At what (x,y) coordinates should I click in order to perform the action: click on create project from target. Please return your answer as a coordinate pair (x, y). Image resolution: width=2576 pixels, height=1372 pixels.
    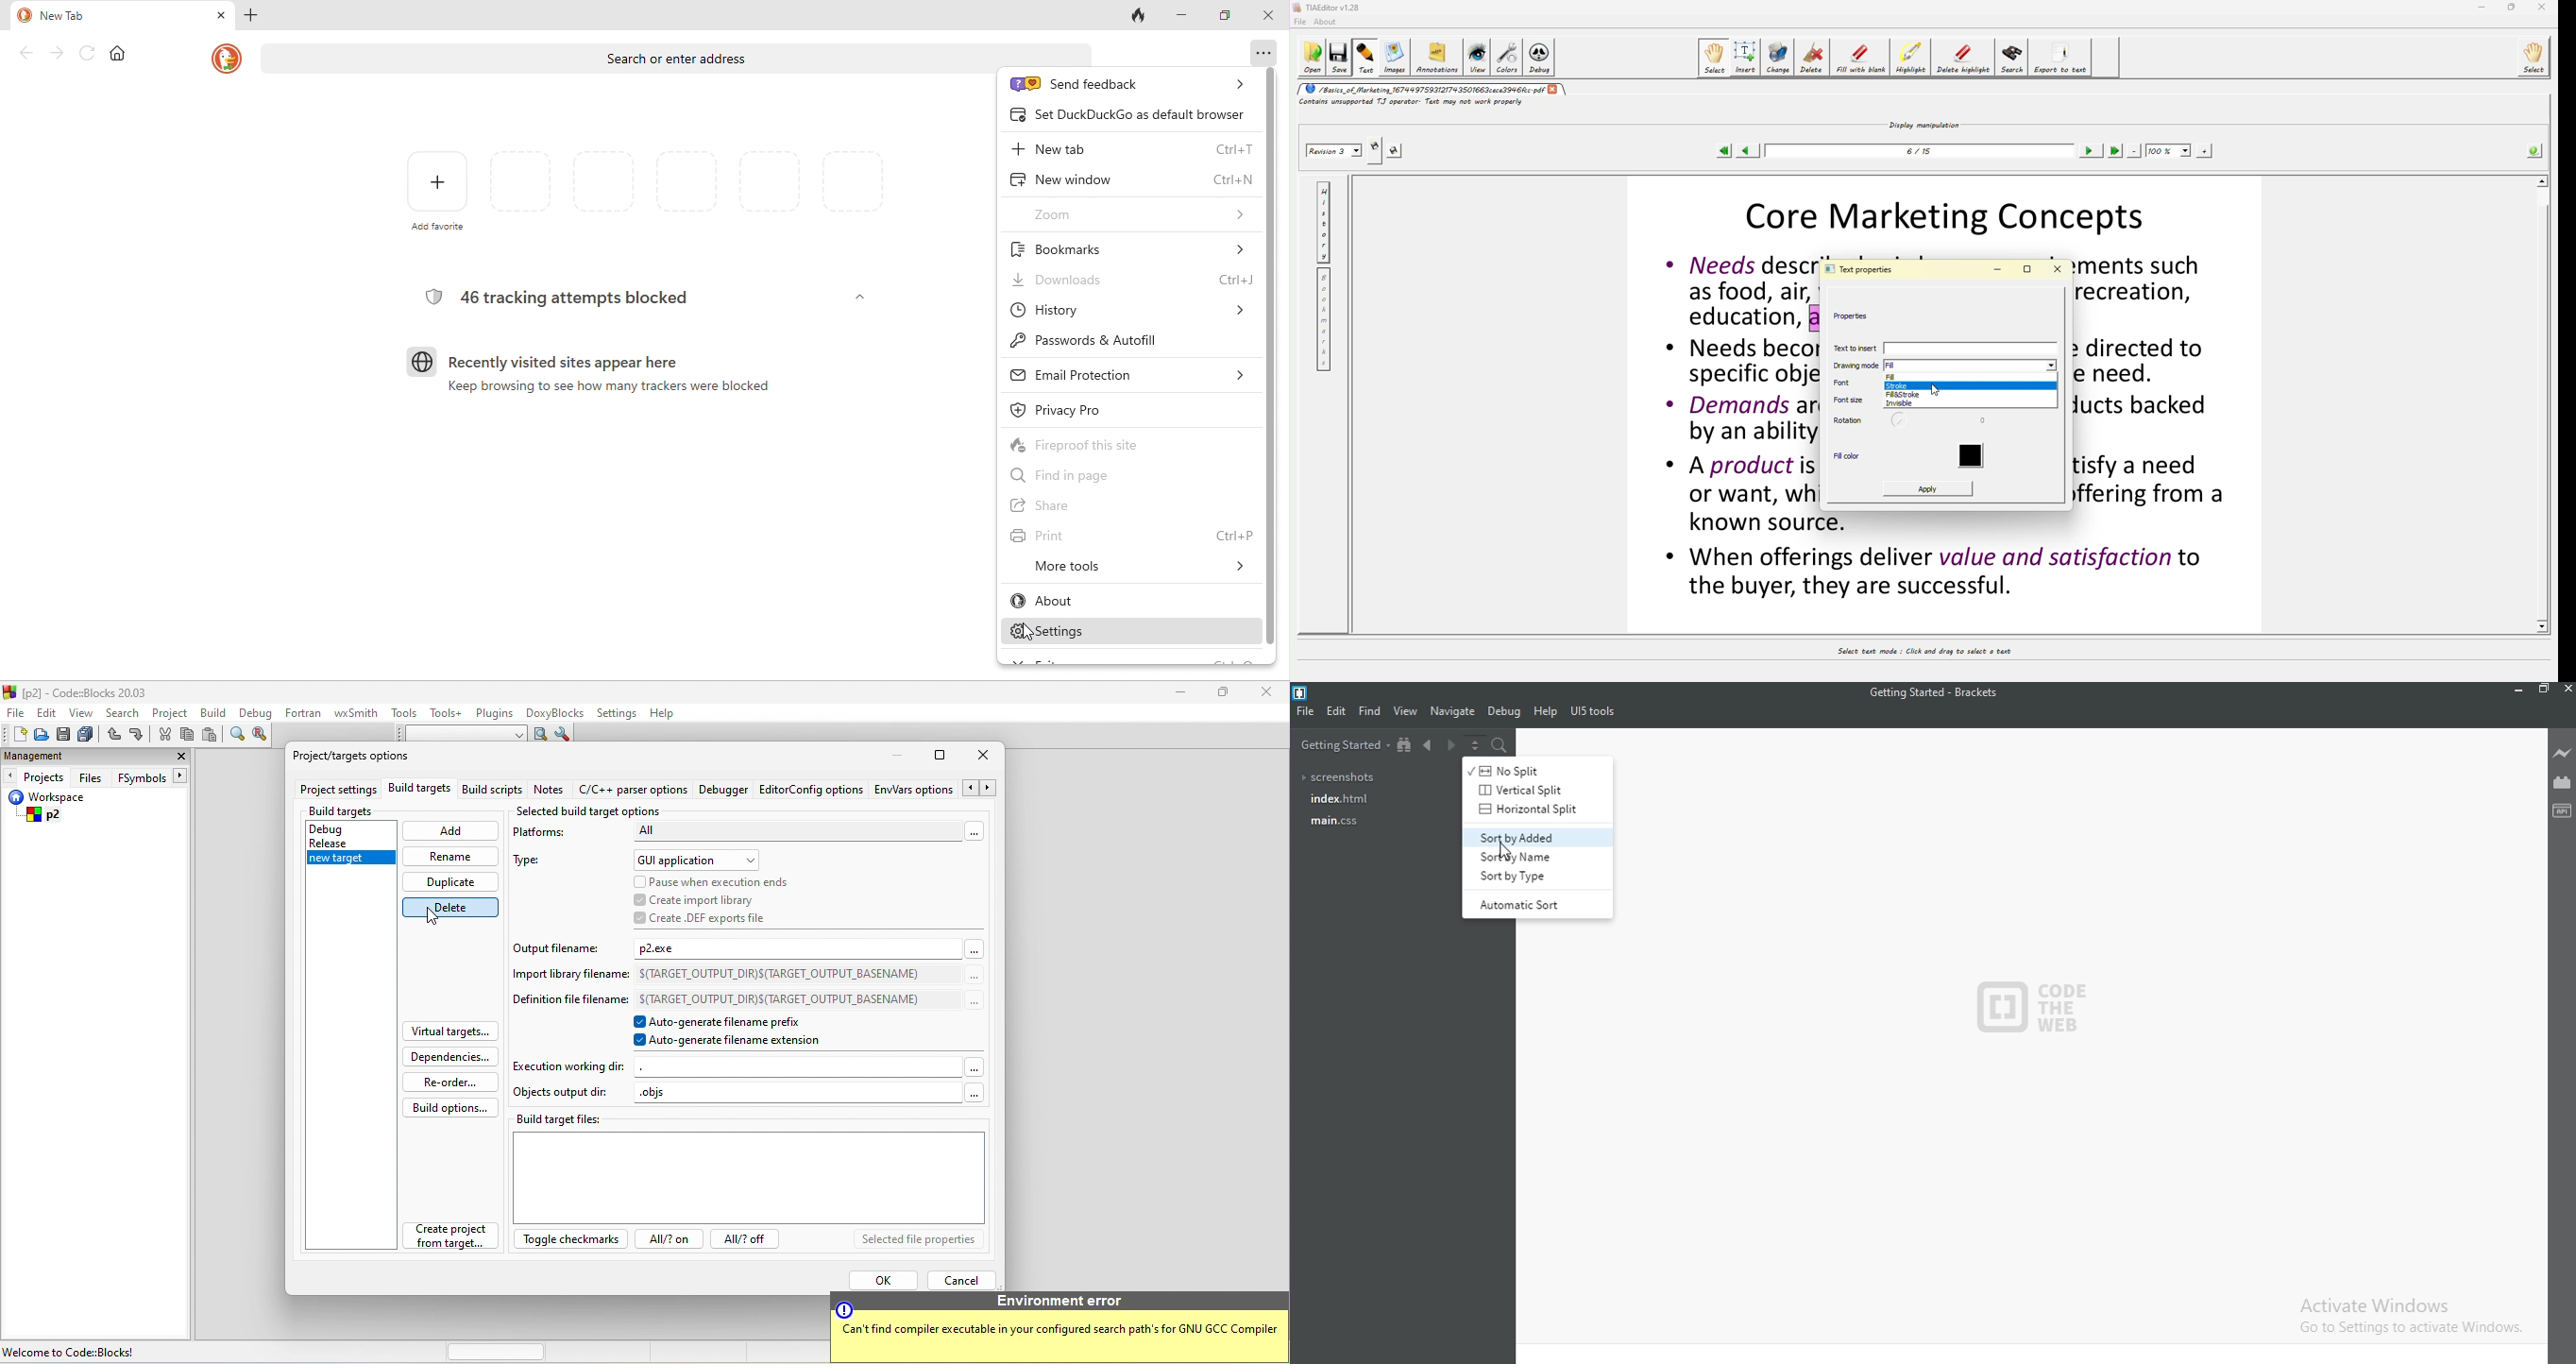
    Looking at the image, I should click on (452, 1238).